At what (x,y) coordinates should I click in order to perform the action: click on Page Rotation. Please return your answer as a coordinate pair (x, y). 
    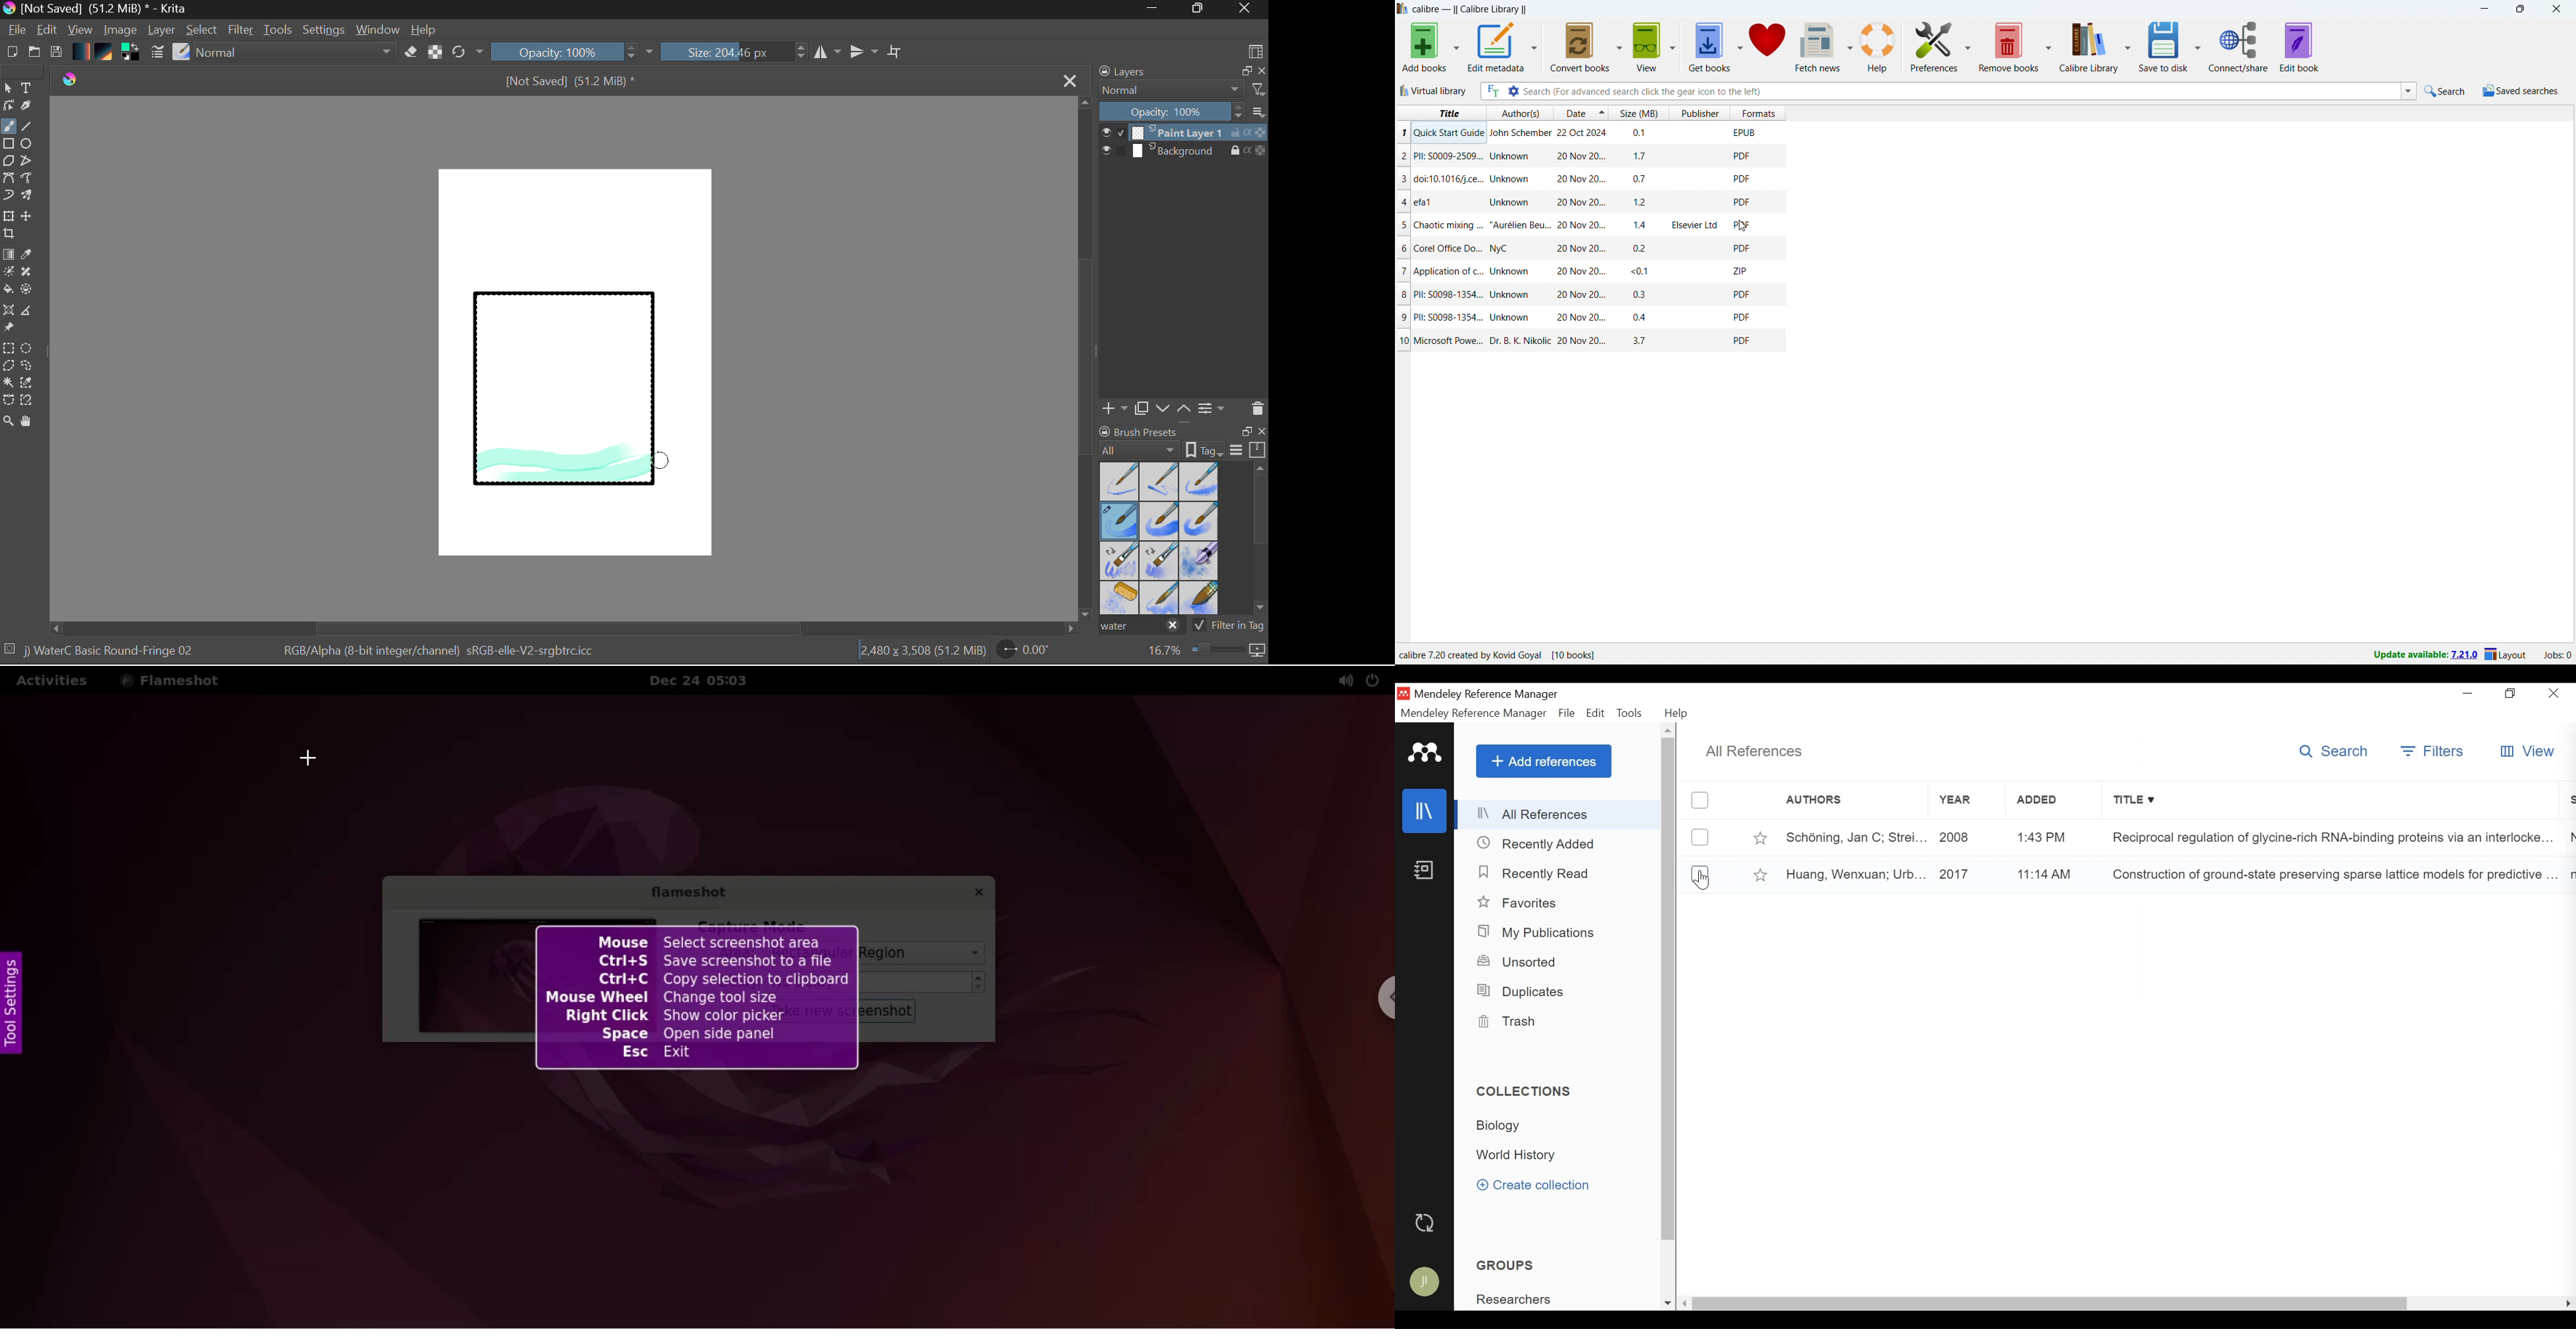
    Looking at the image, I should click on (1031, 652).